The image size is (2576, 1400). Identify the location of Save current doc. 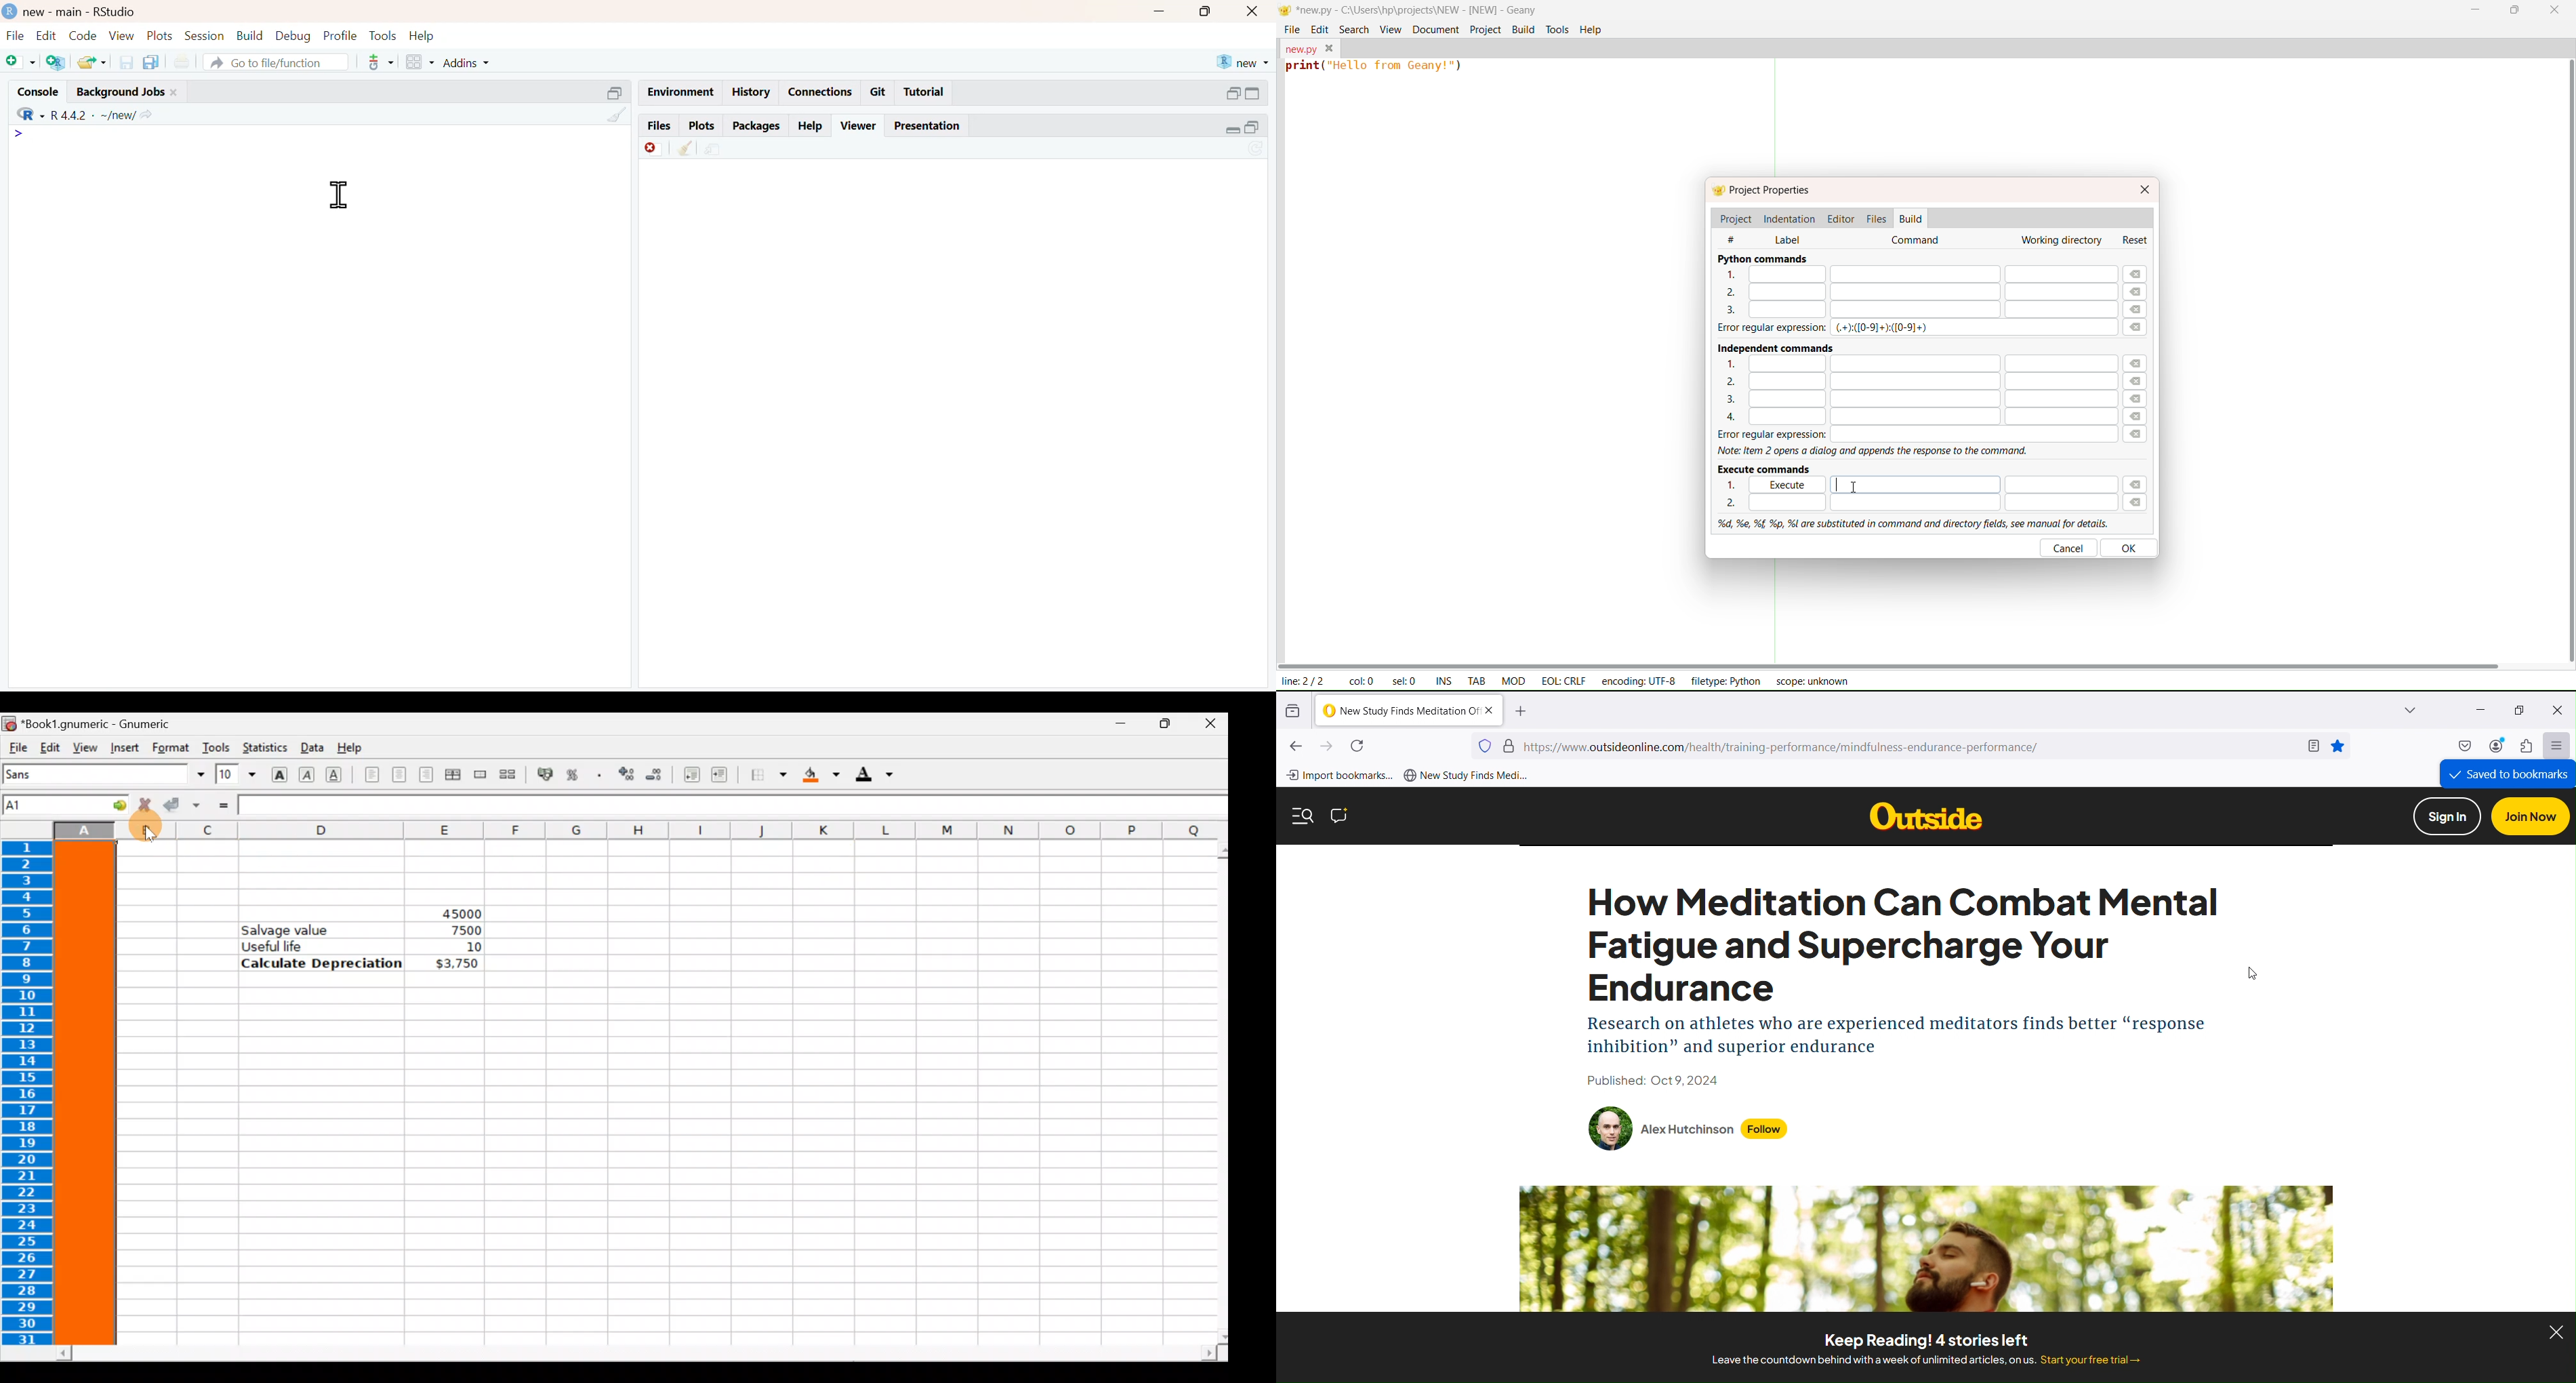
(122, 61).